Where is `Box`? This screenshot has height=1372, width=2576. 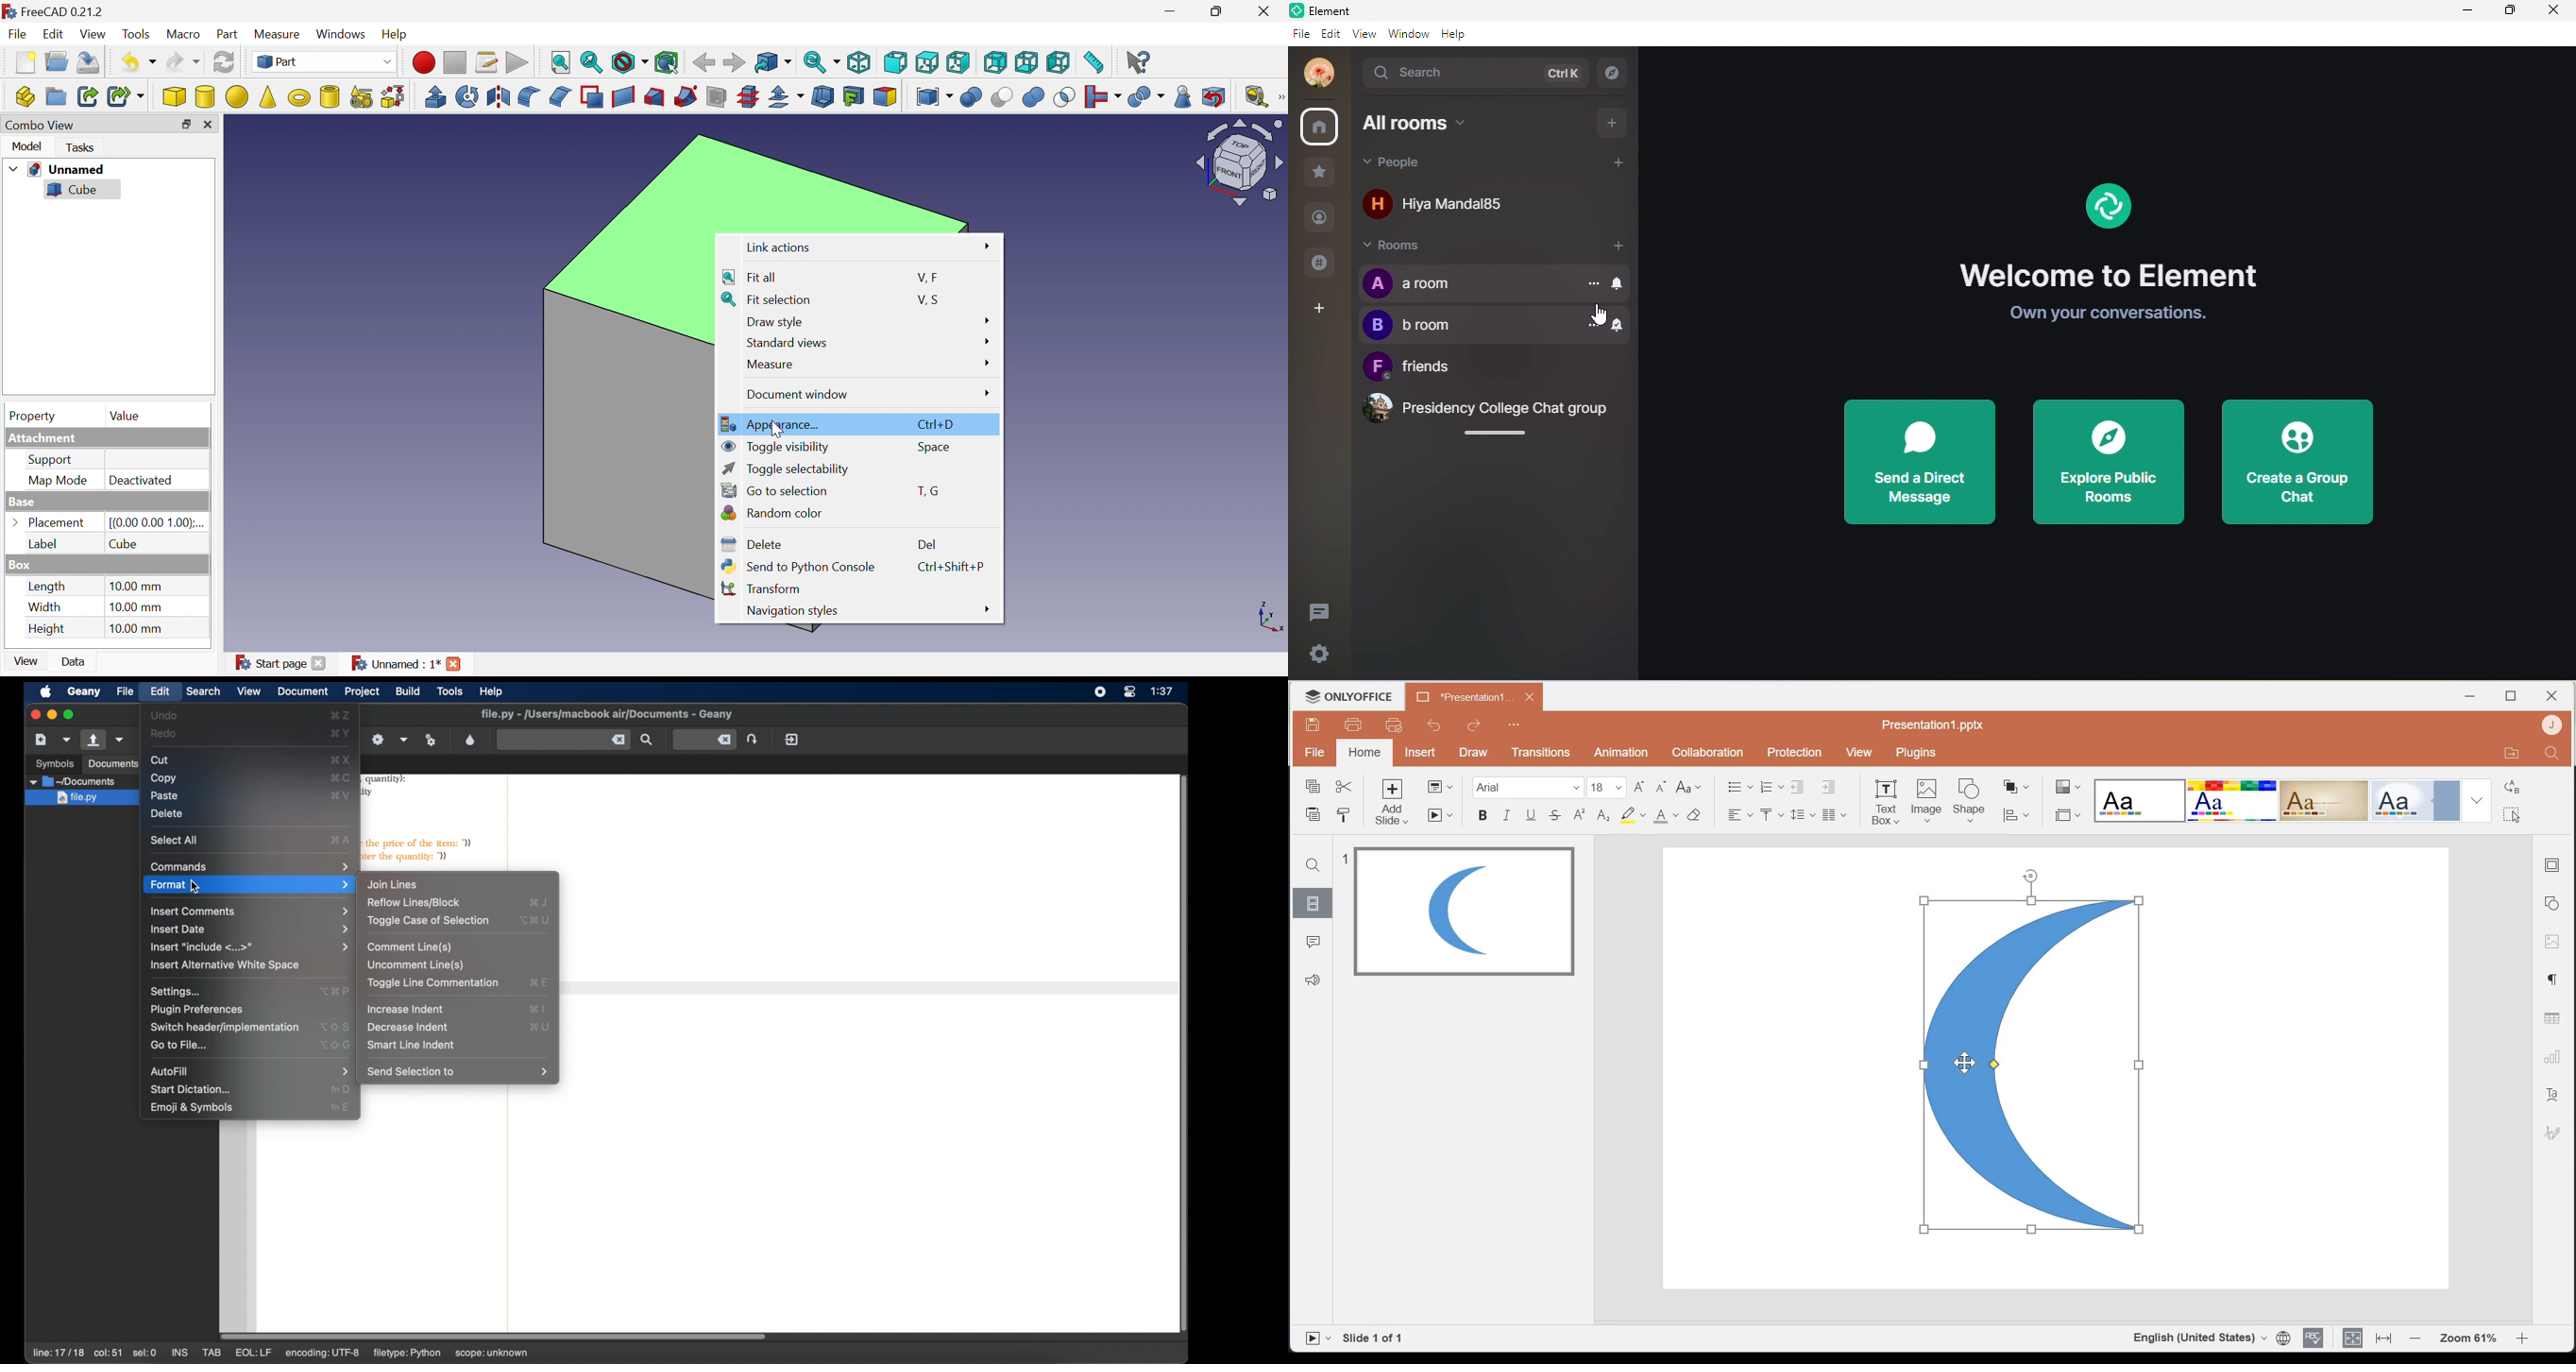 Box is located at coordinates (24, 564).